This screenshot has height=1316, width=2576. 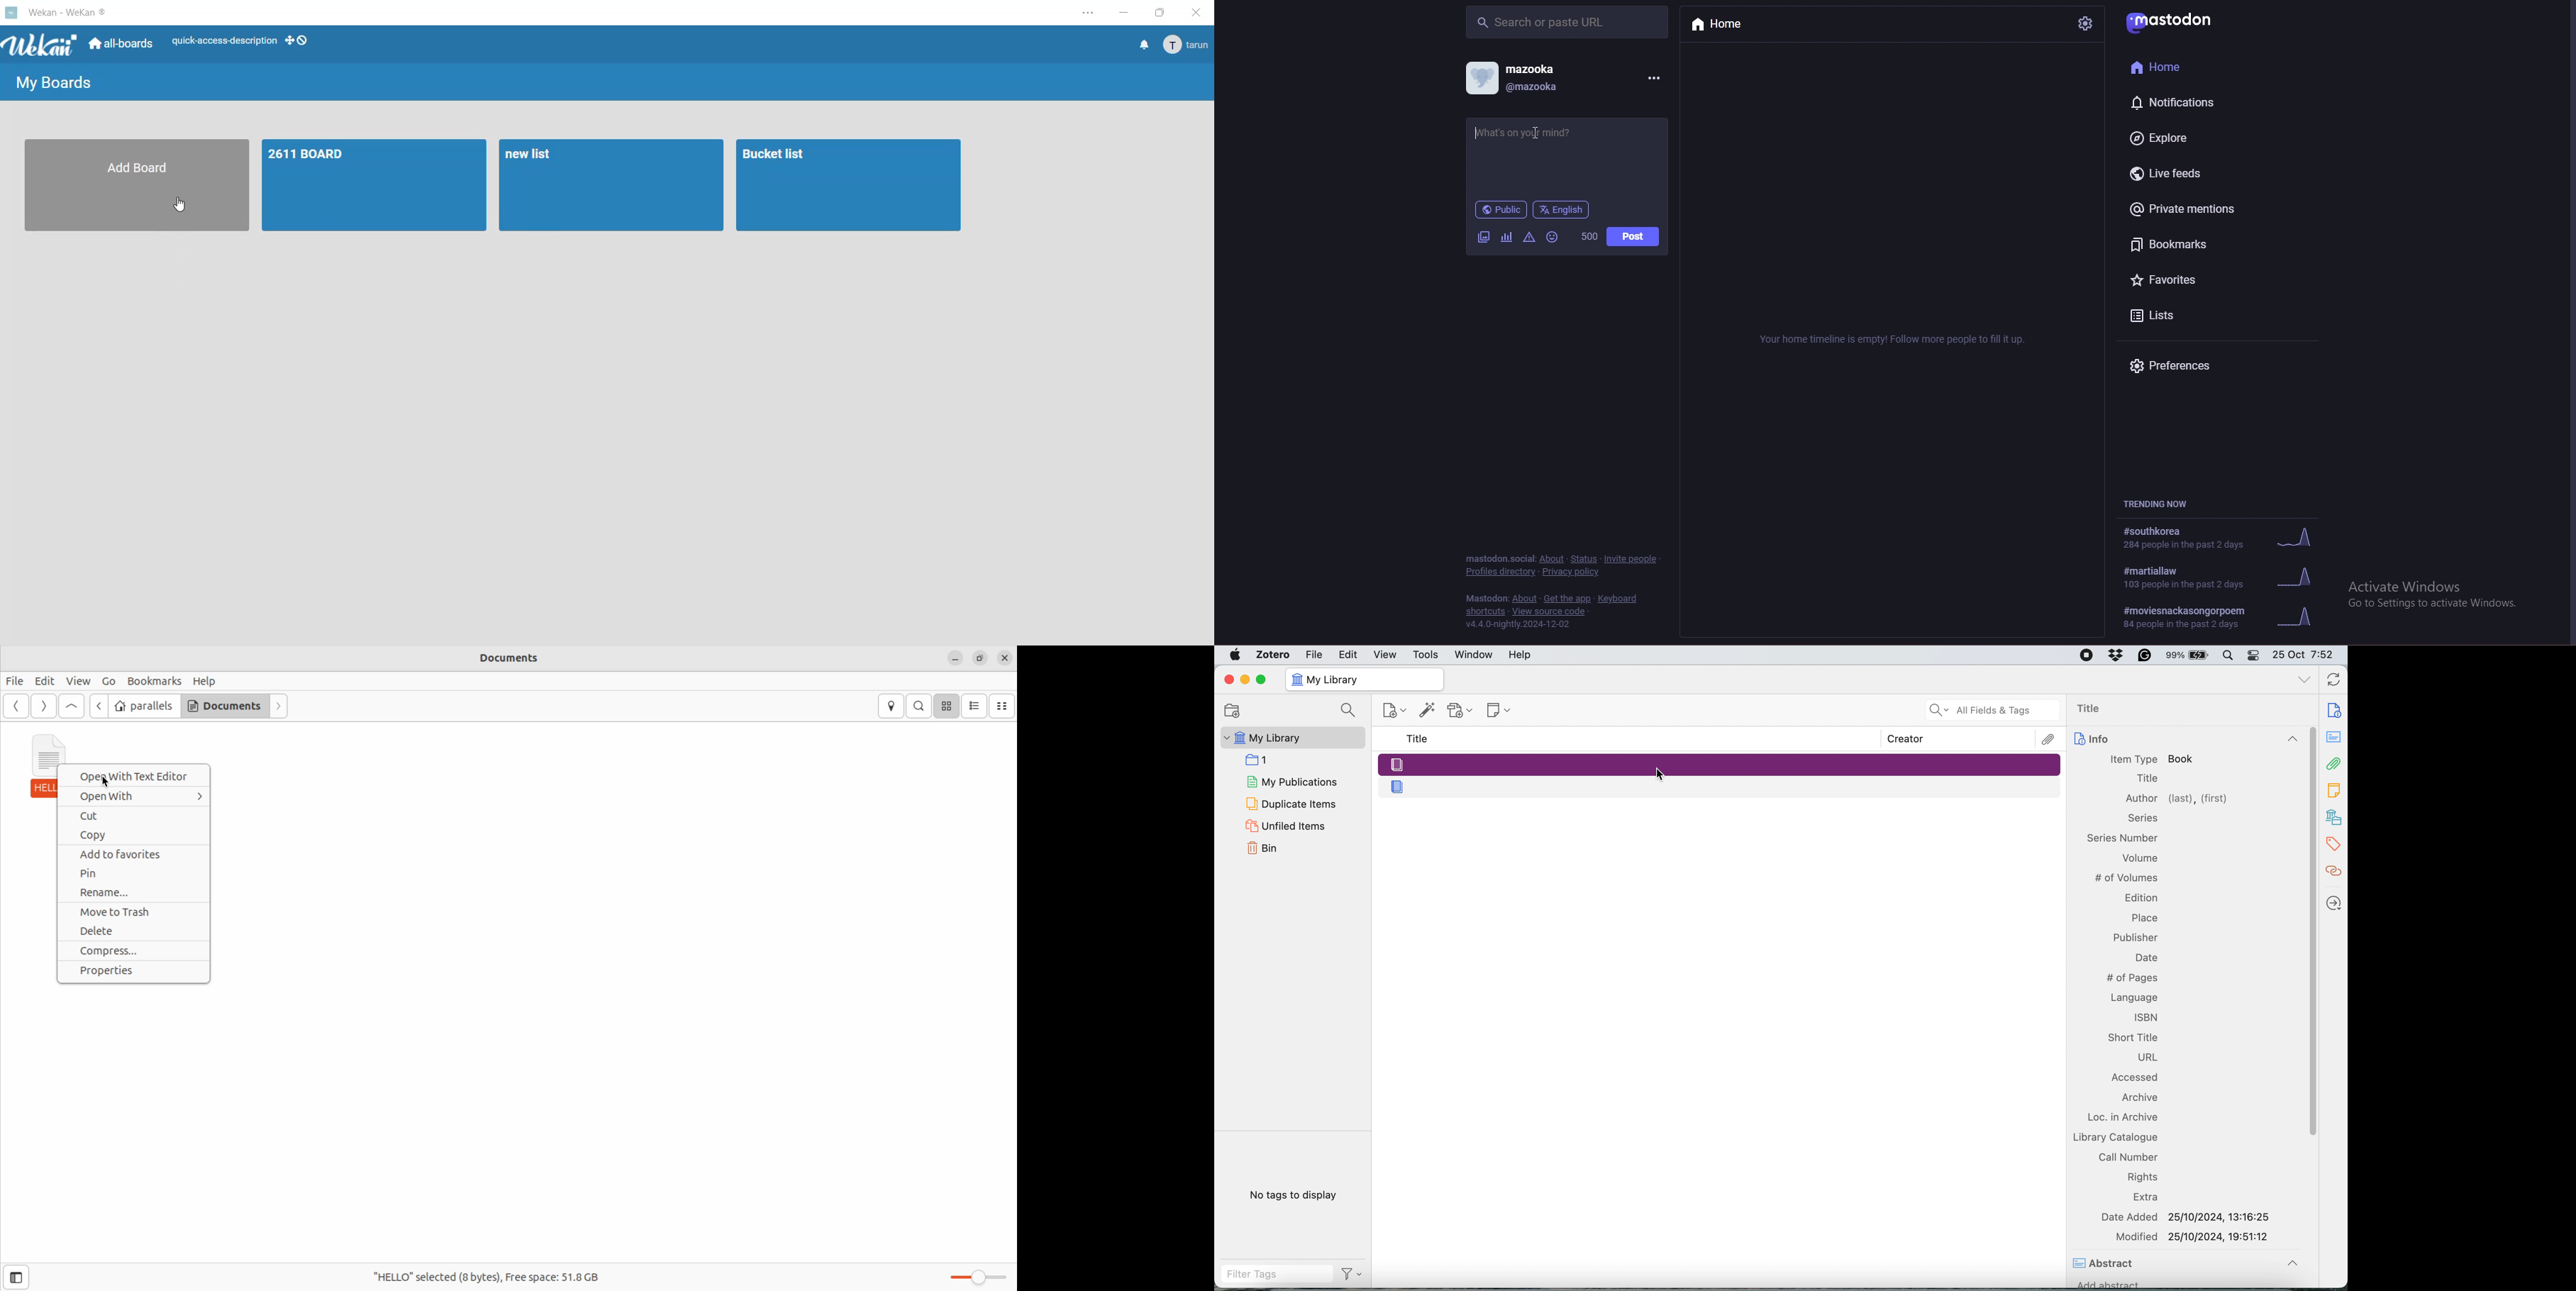 What do you see at coordinates (1618, 599) in the screenshot?
I see `keyboard` at bounding box center [1618, 599].